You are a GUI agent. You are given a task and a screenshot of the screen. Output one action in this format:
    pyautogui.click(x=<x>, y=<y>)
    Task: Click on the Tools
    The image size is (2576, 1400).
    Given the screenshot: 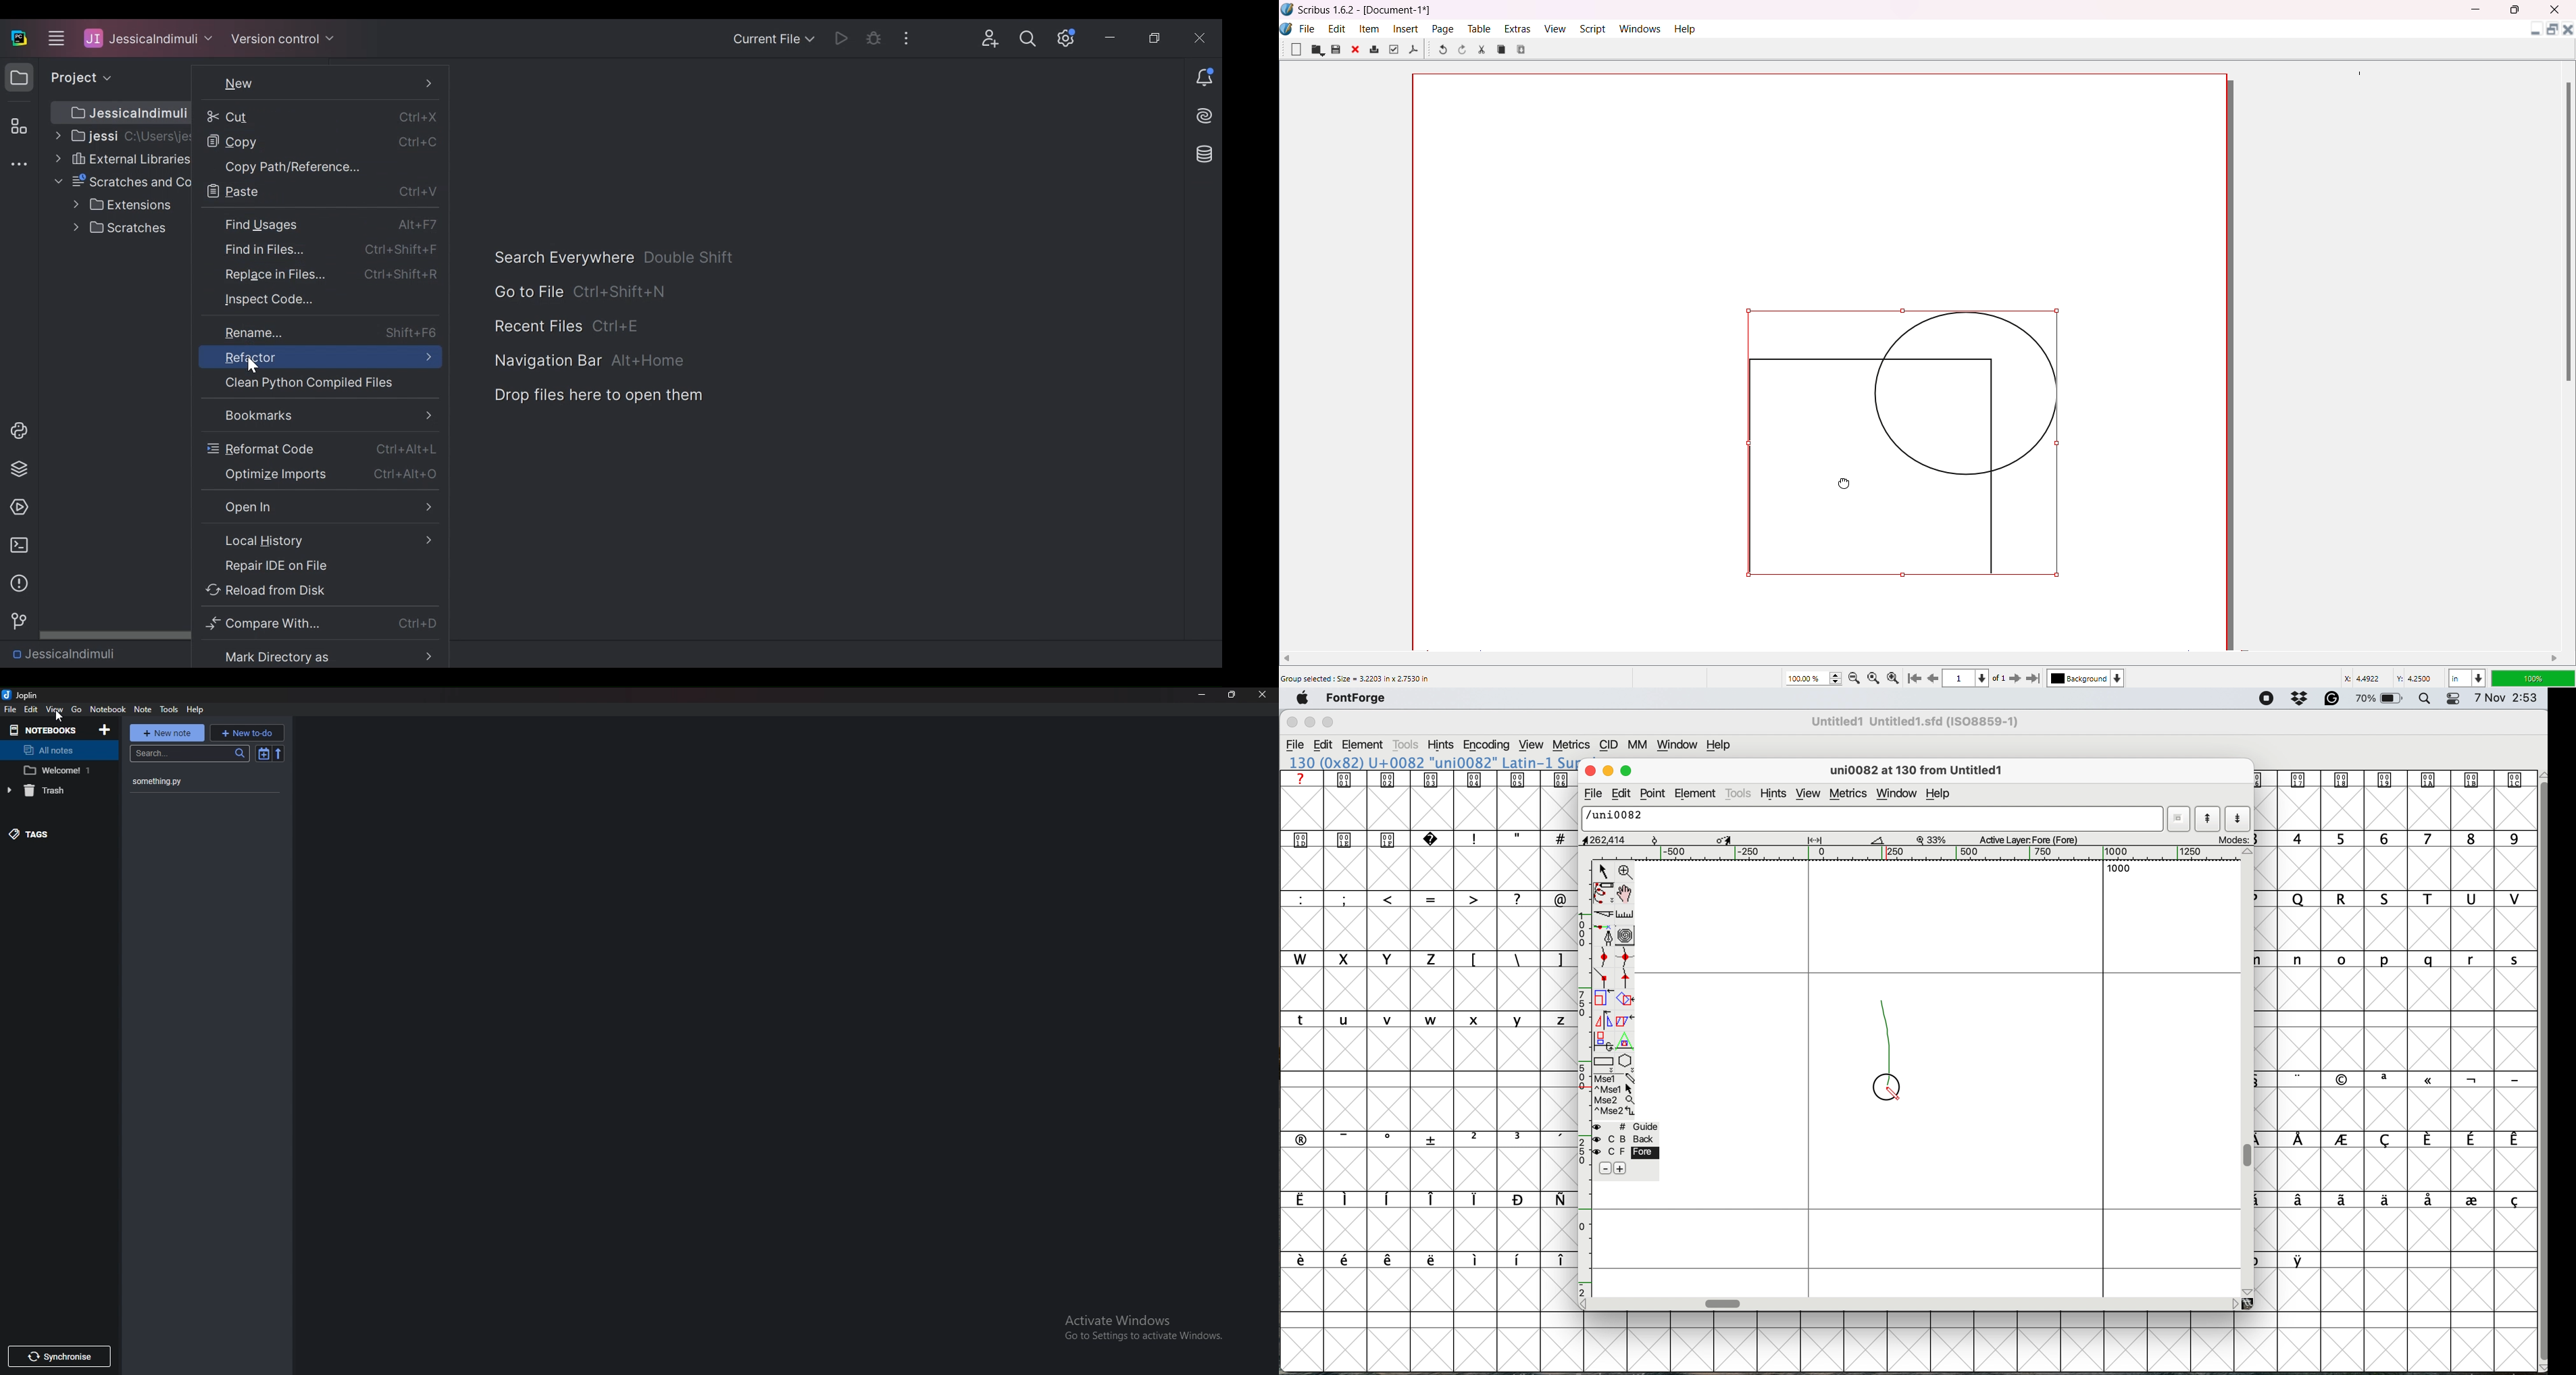 What is the action you would take?
    pyautogui.click(x=169, y=710)
    